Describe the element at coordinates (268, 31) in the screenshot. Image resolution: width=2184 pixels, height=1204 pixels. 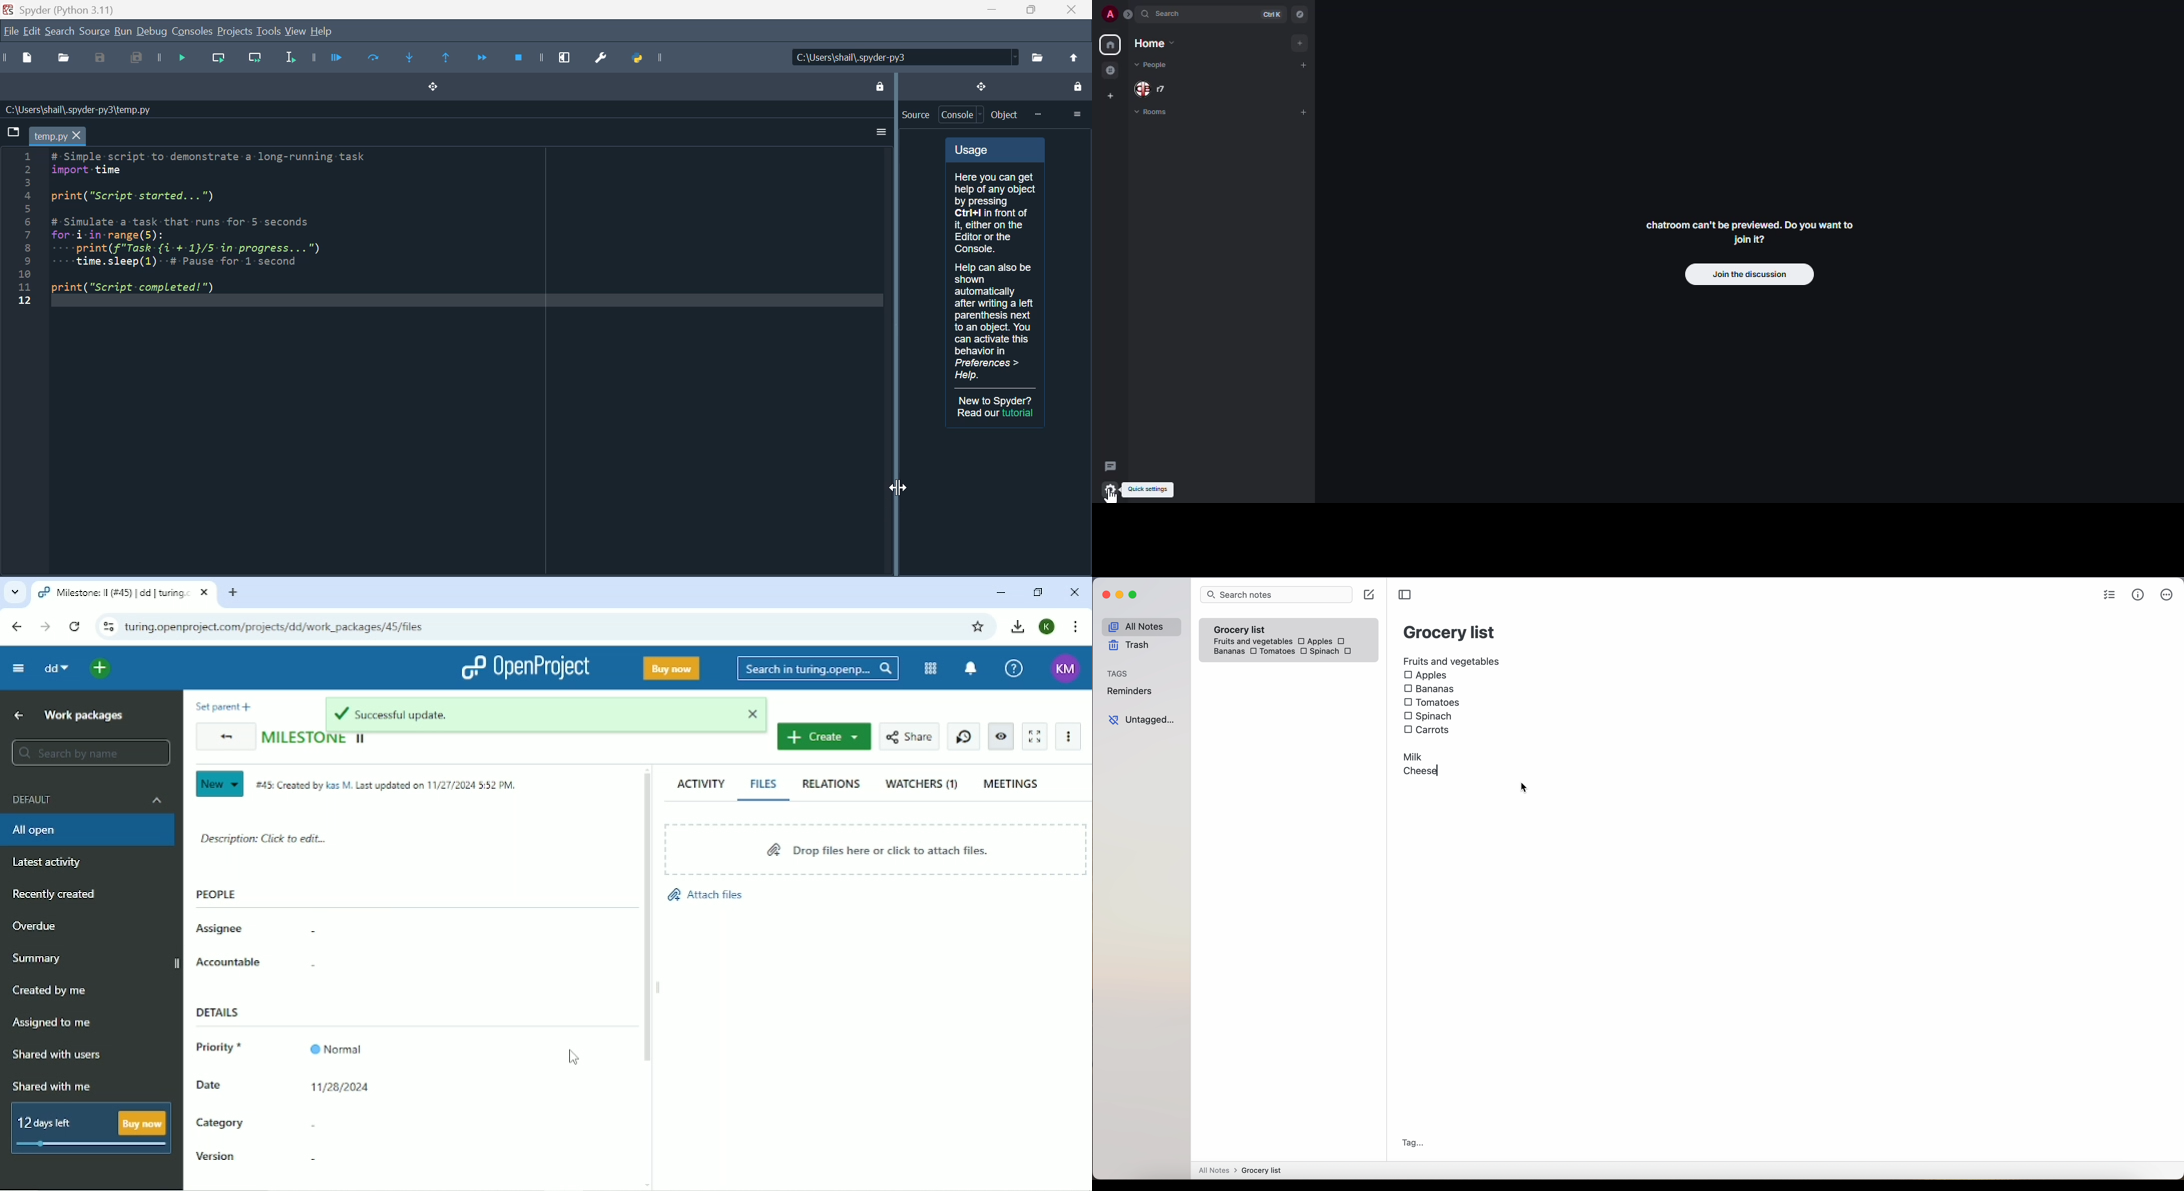
I see `Tools` at that location.